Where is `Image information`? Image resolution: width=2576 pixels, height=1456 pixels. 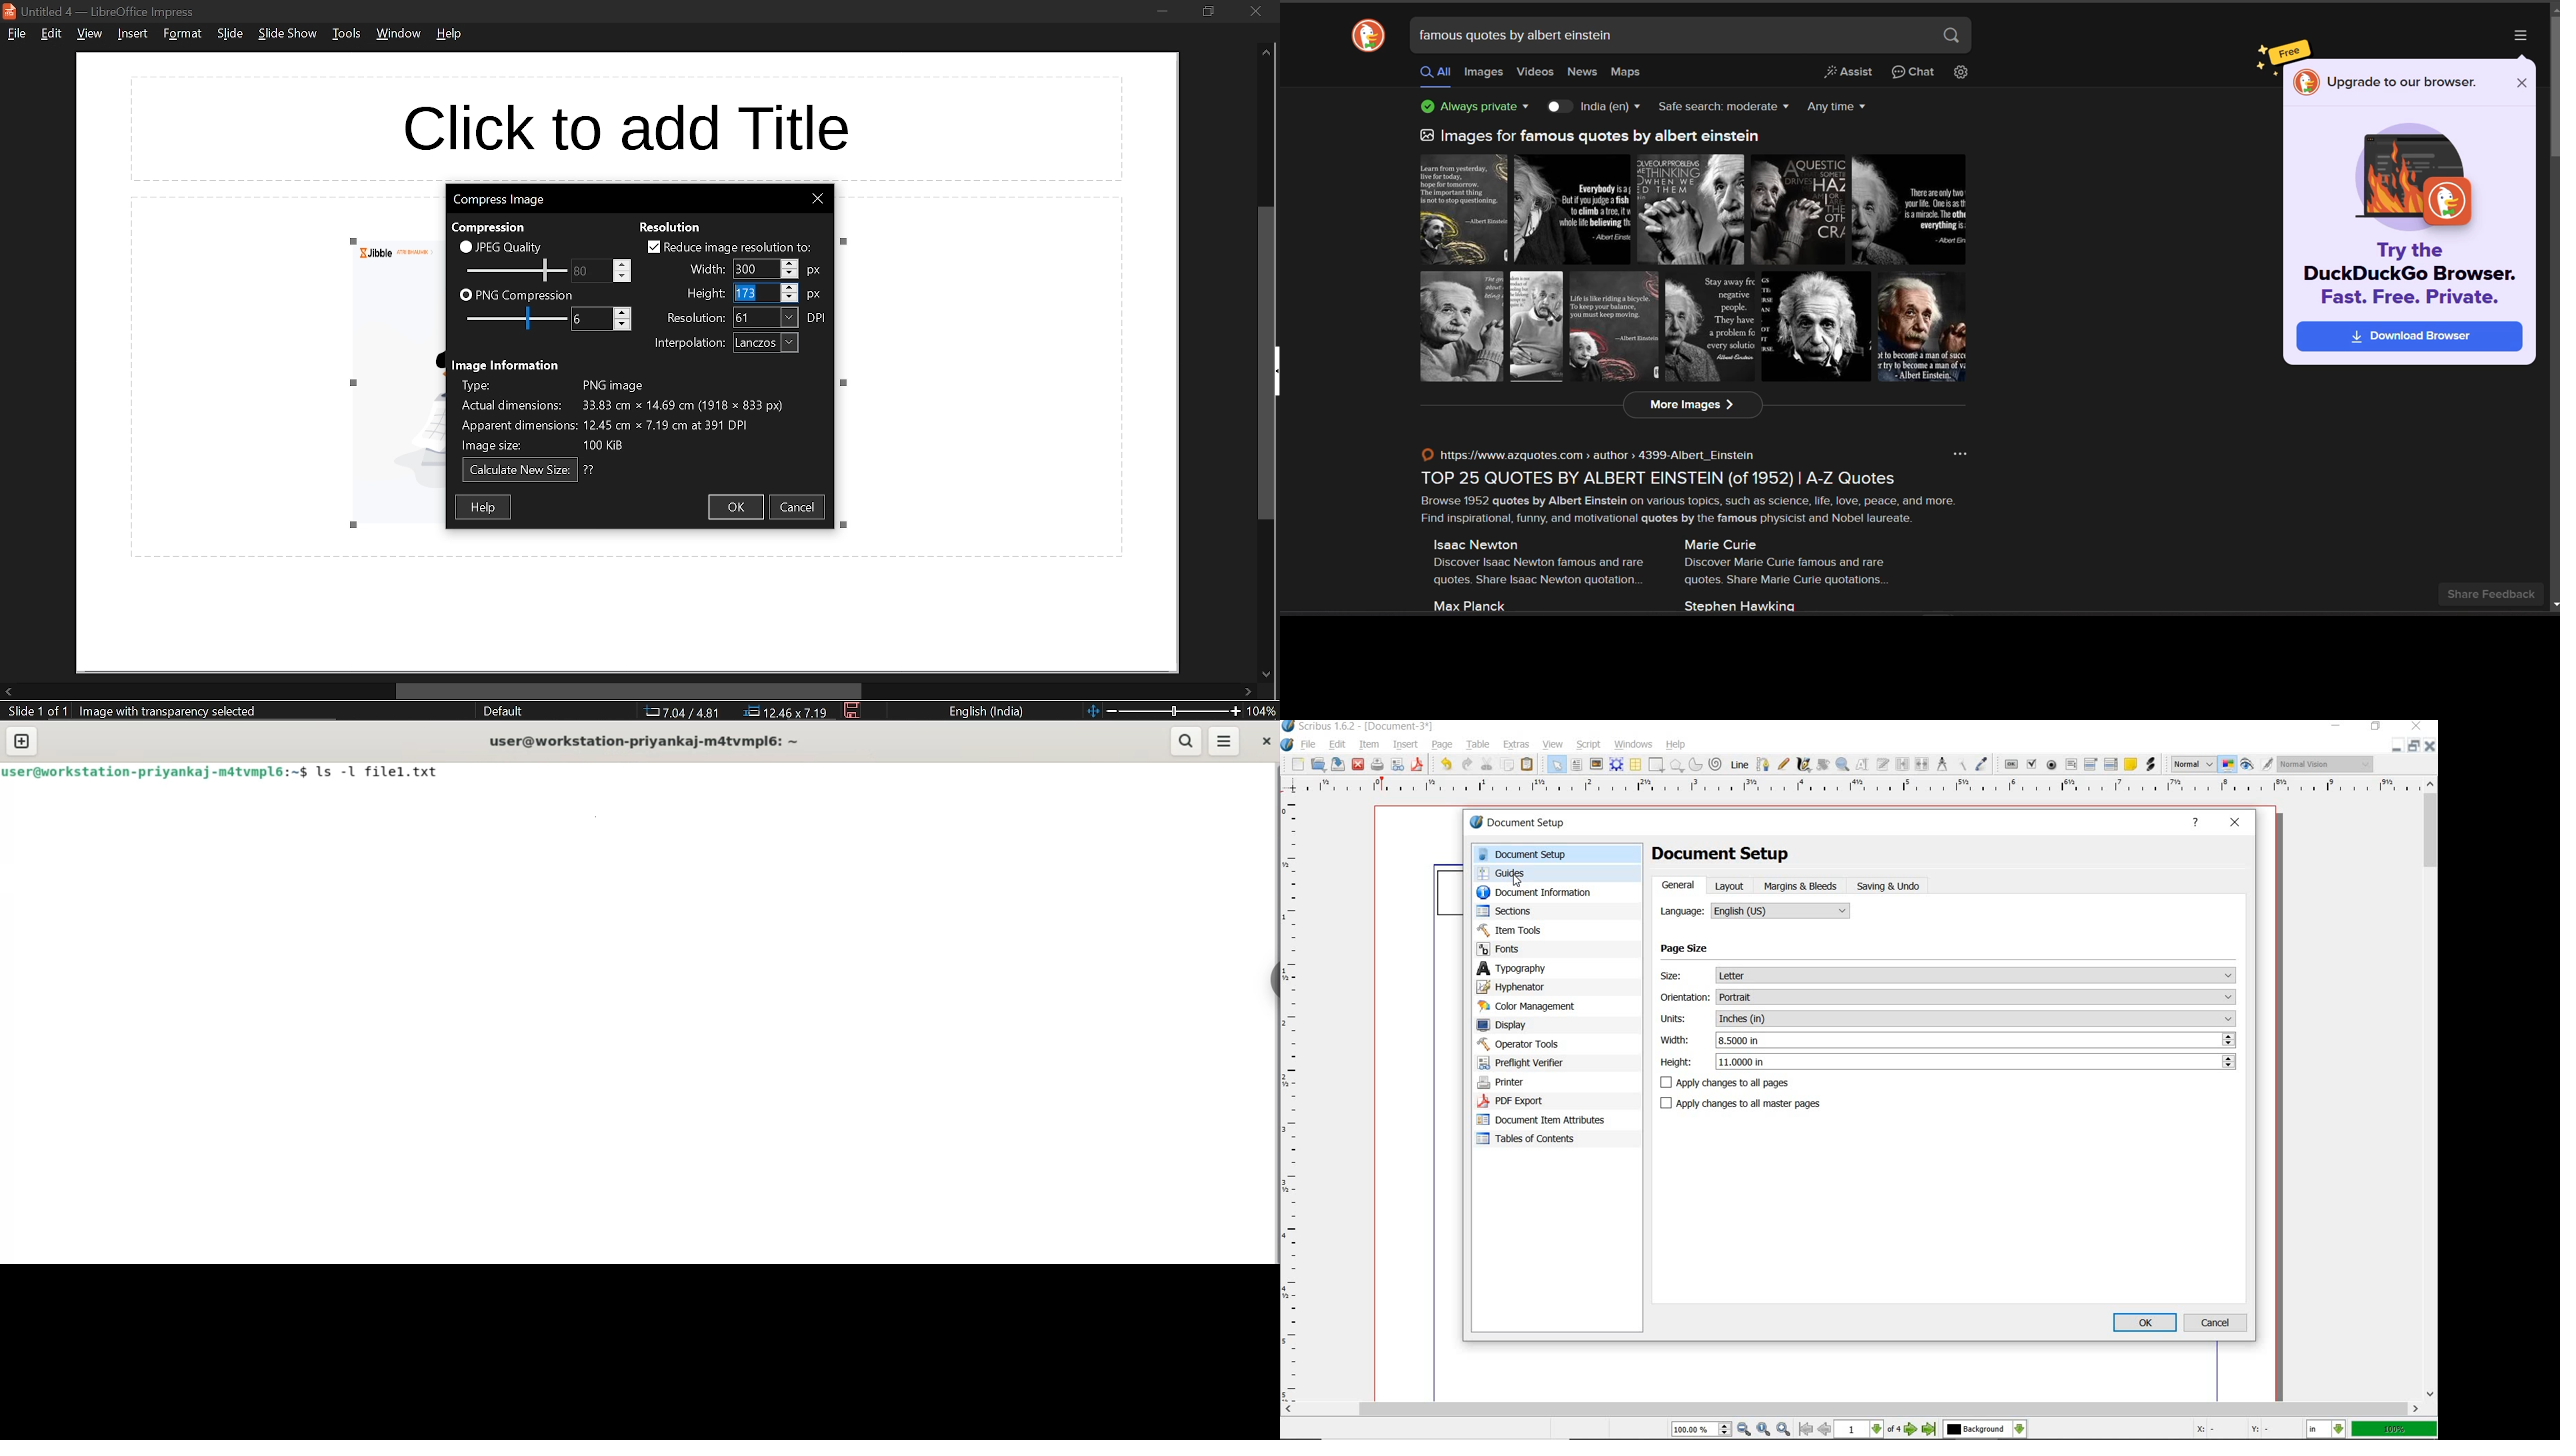 Image information is located at coordinates (641, 414).